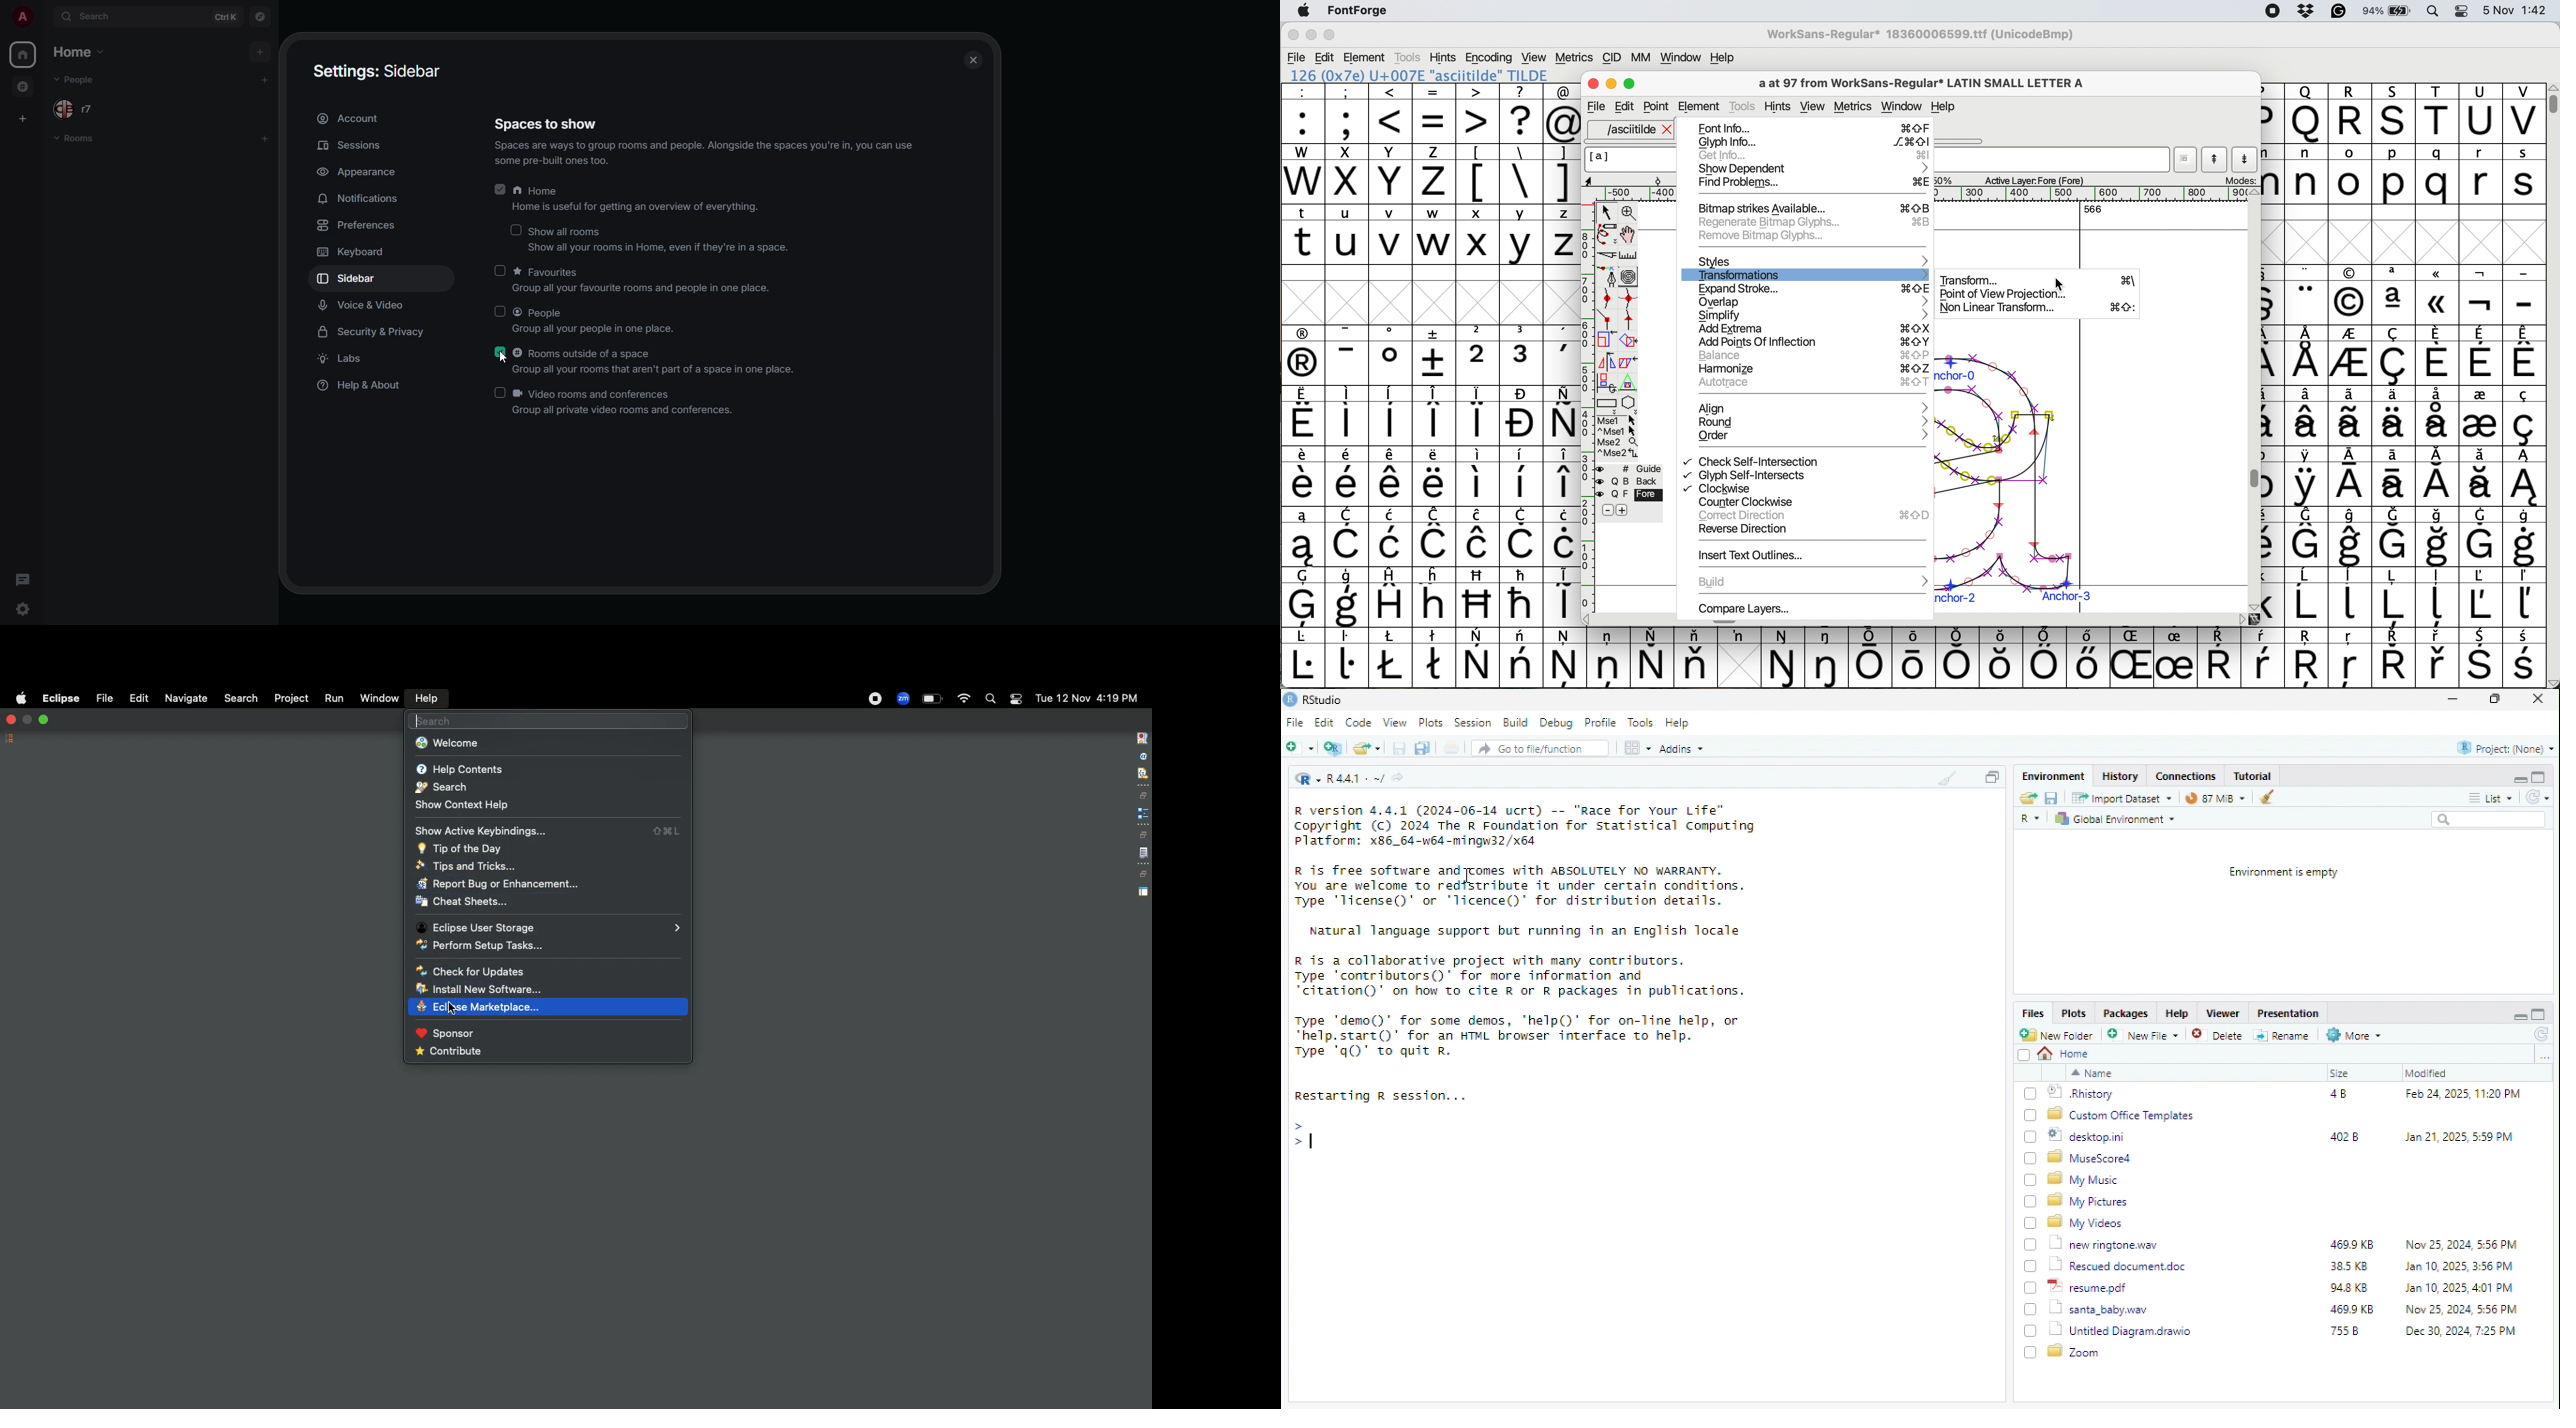 The image size is (2576, 1428). Describe the element at coordinates (1608, 256) in the screenshot. I see `cut splines in two` at that location.